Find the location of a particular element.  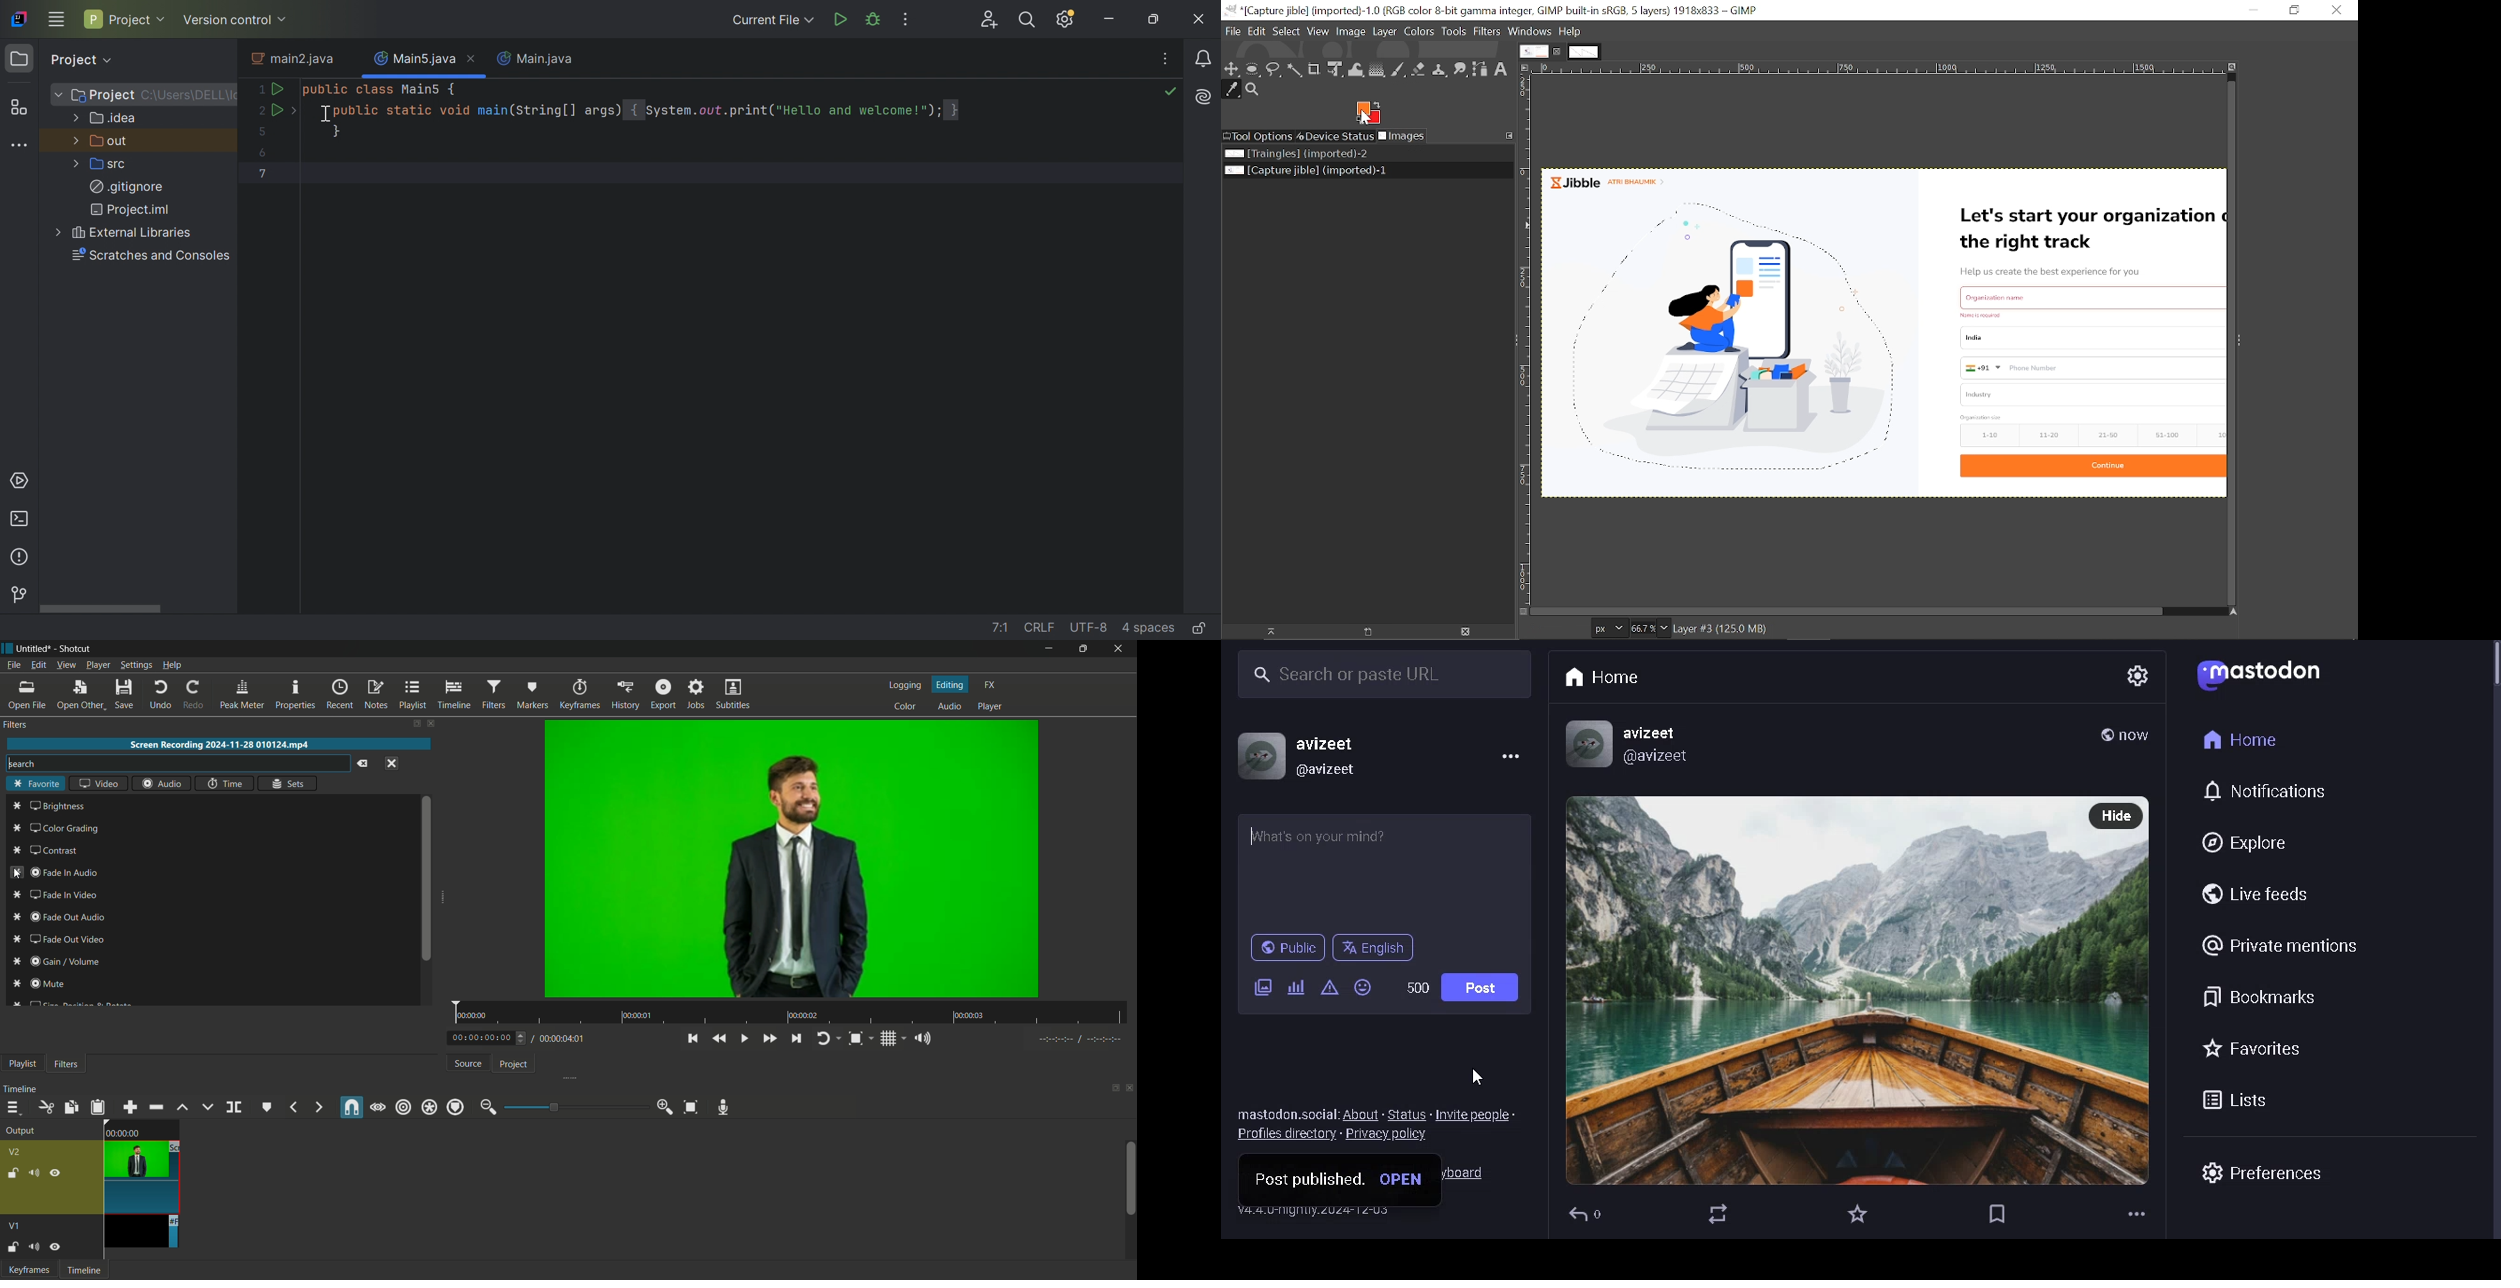

video-1 on timeline is located at coordinates (140, 1232).